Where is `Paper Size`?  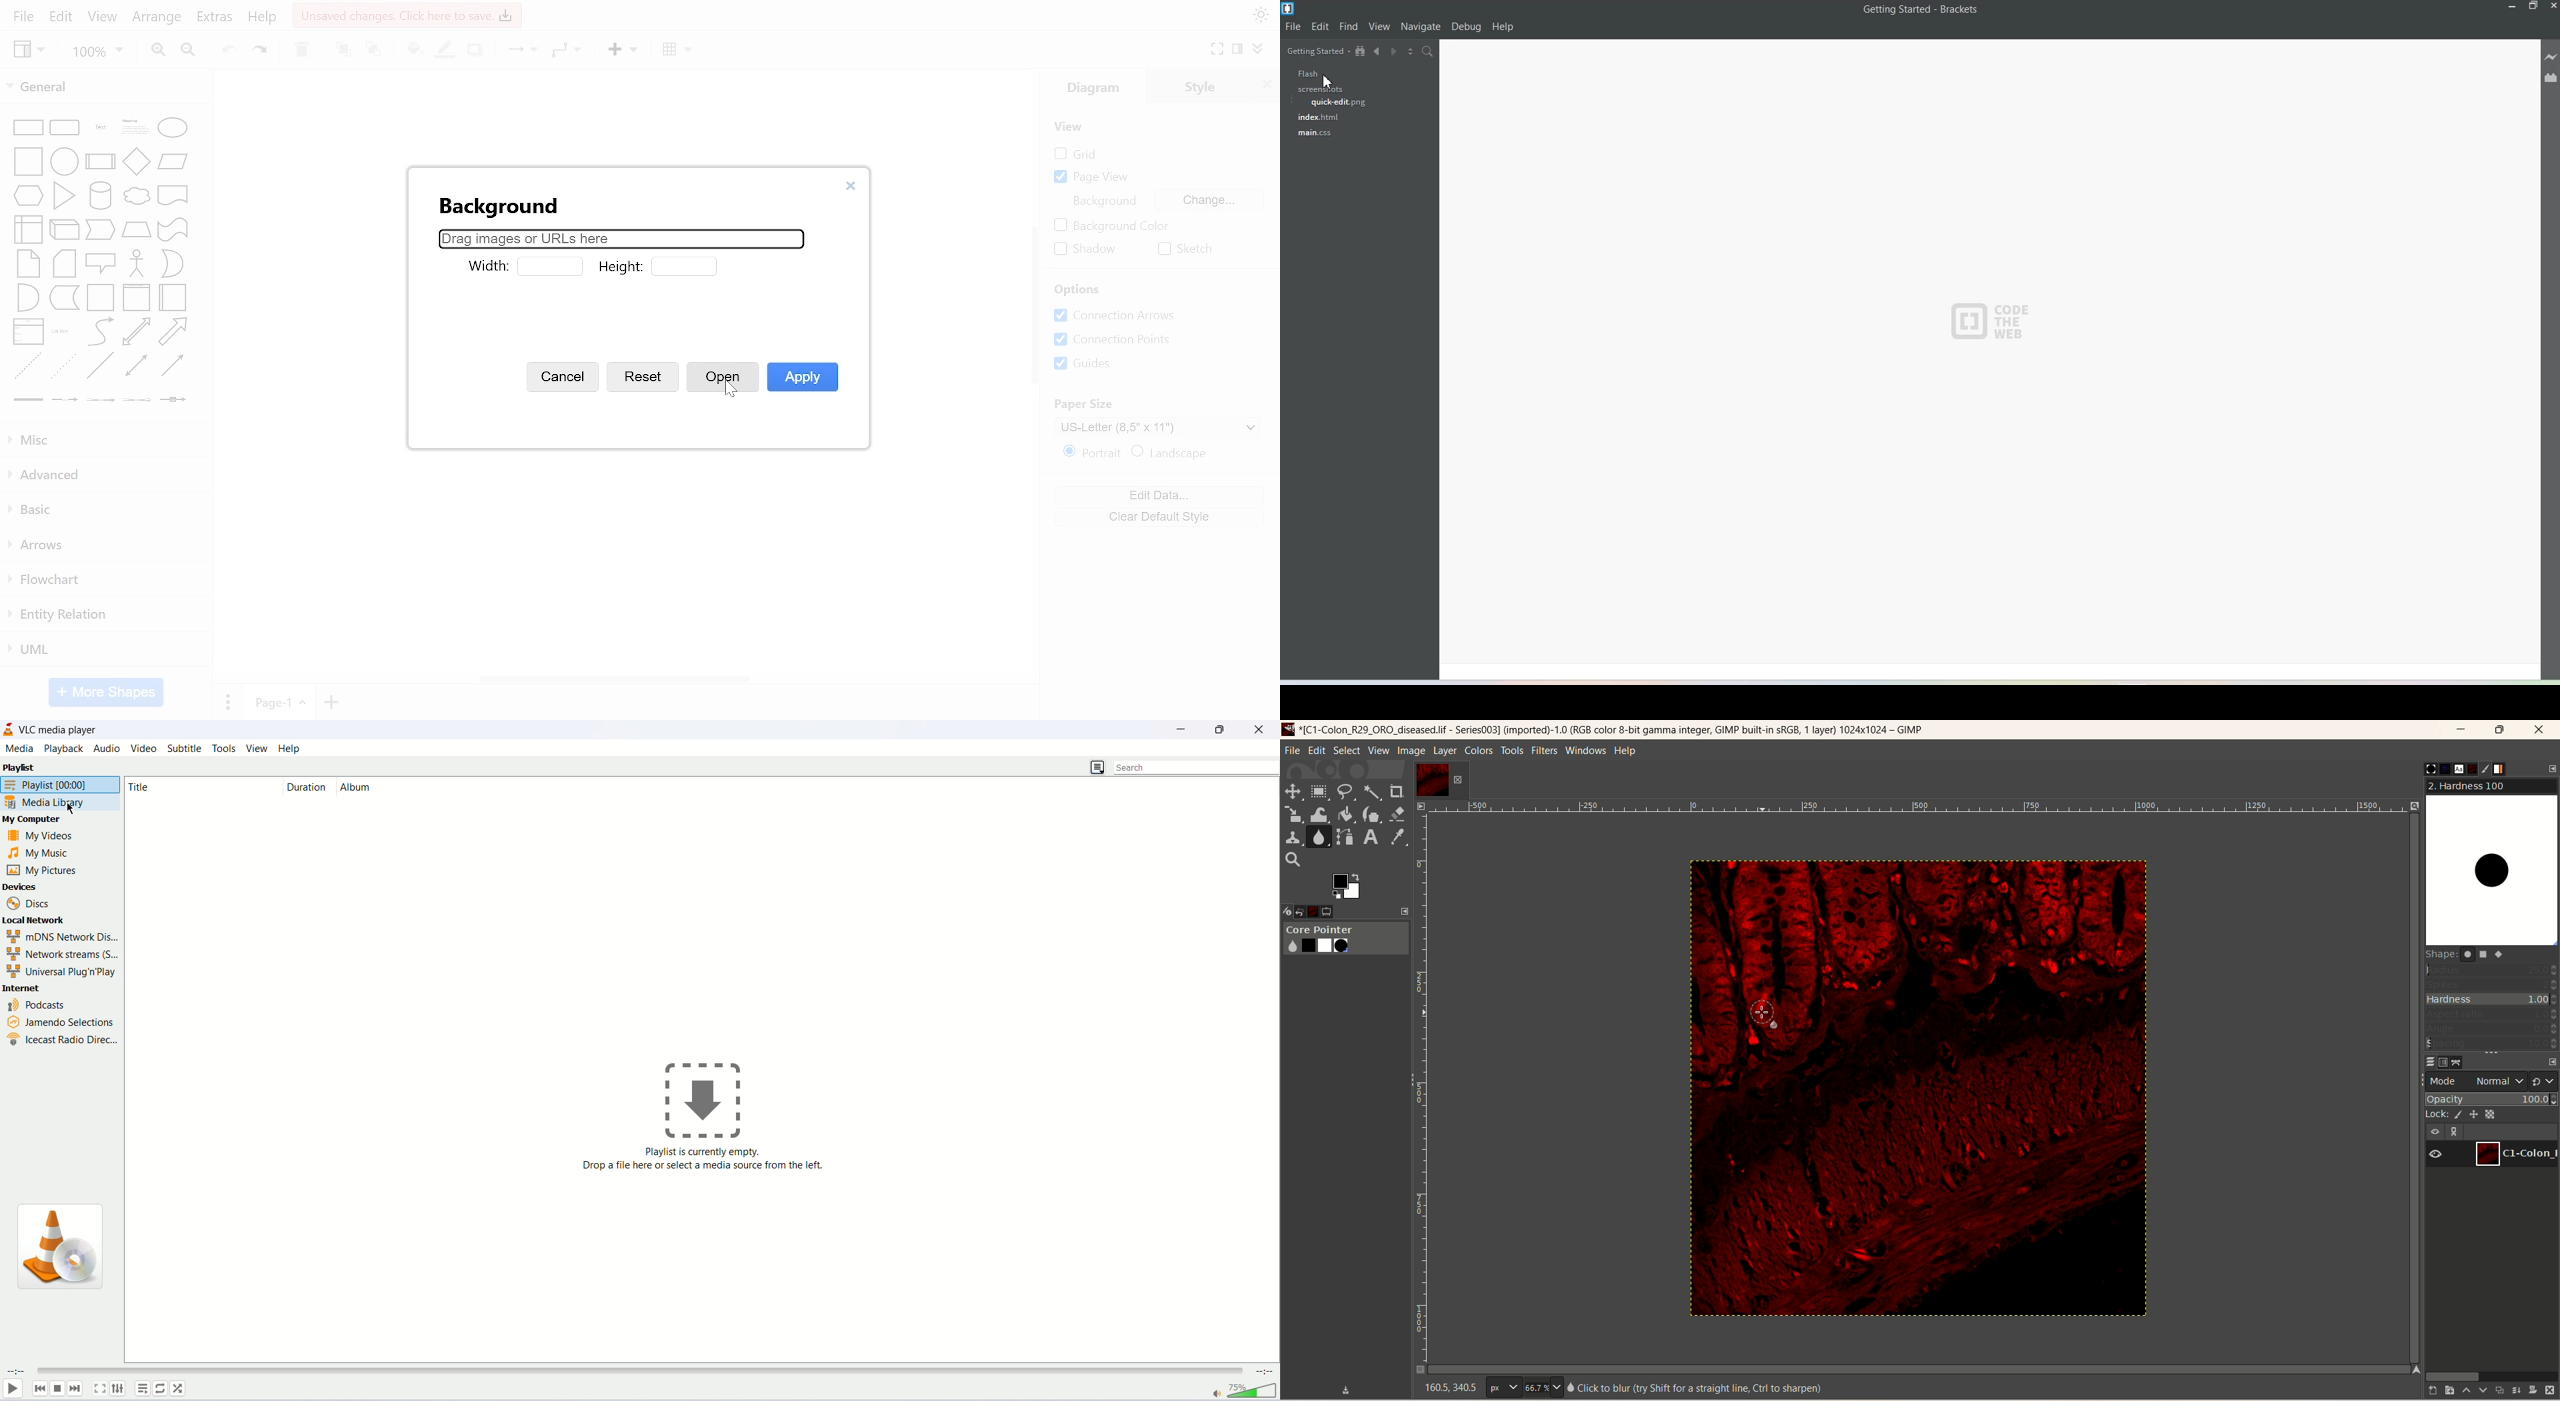
Paper Size is located at coordinates (1091, 403).